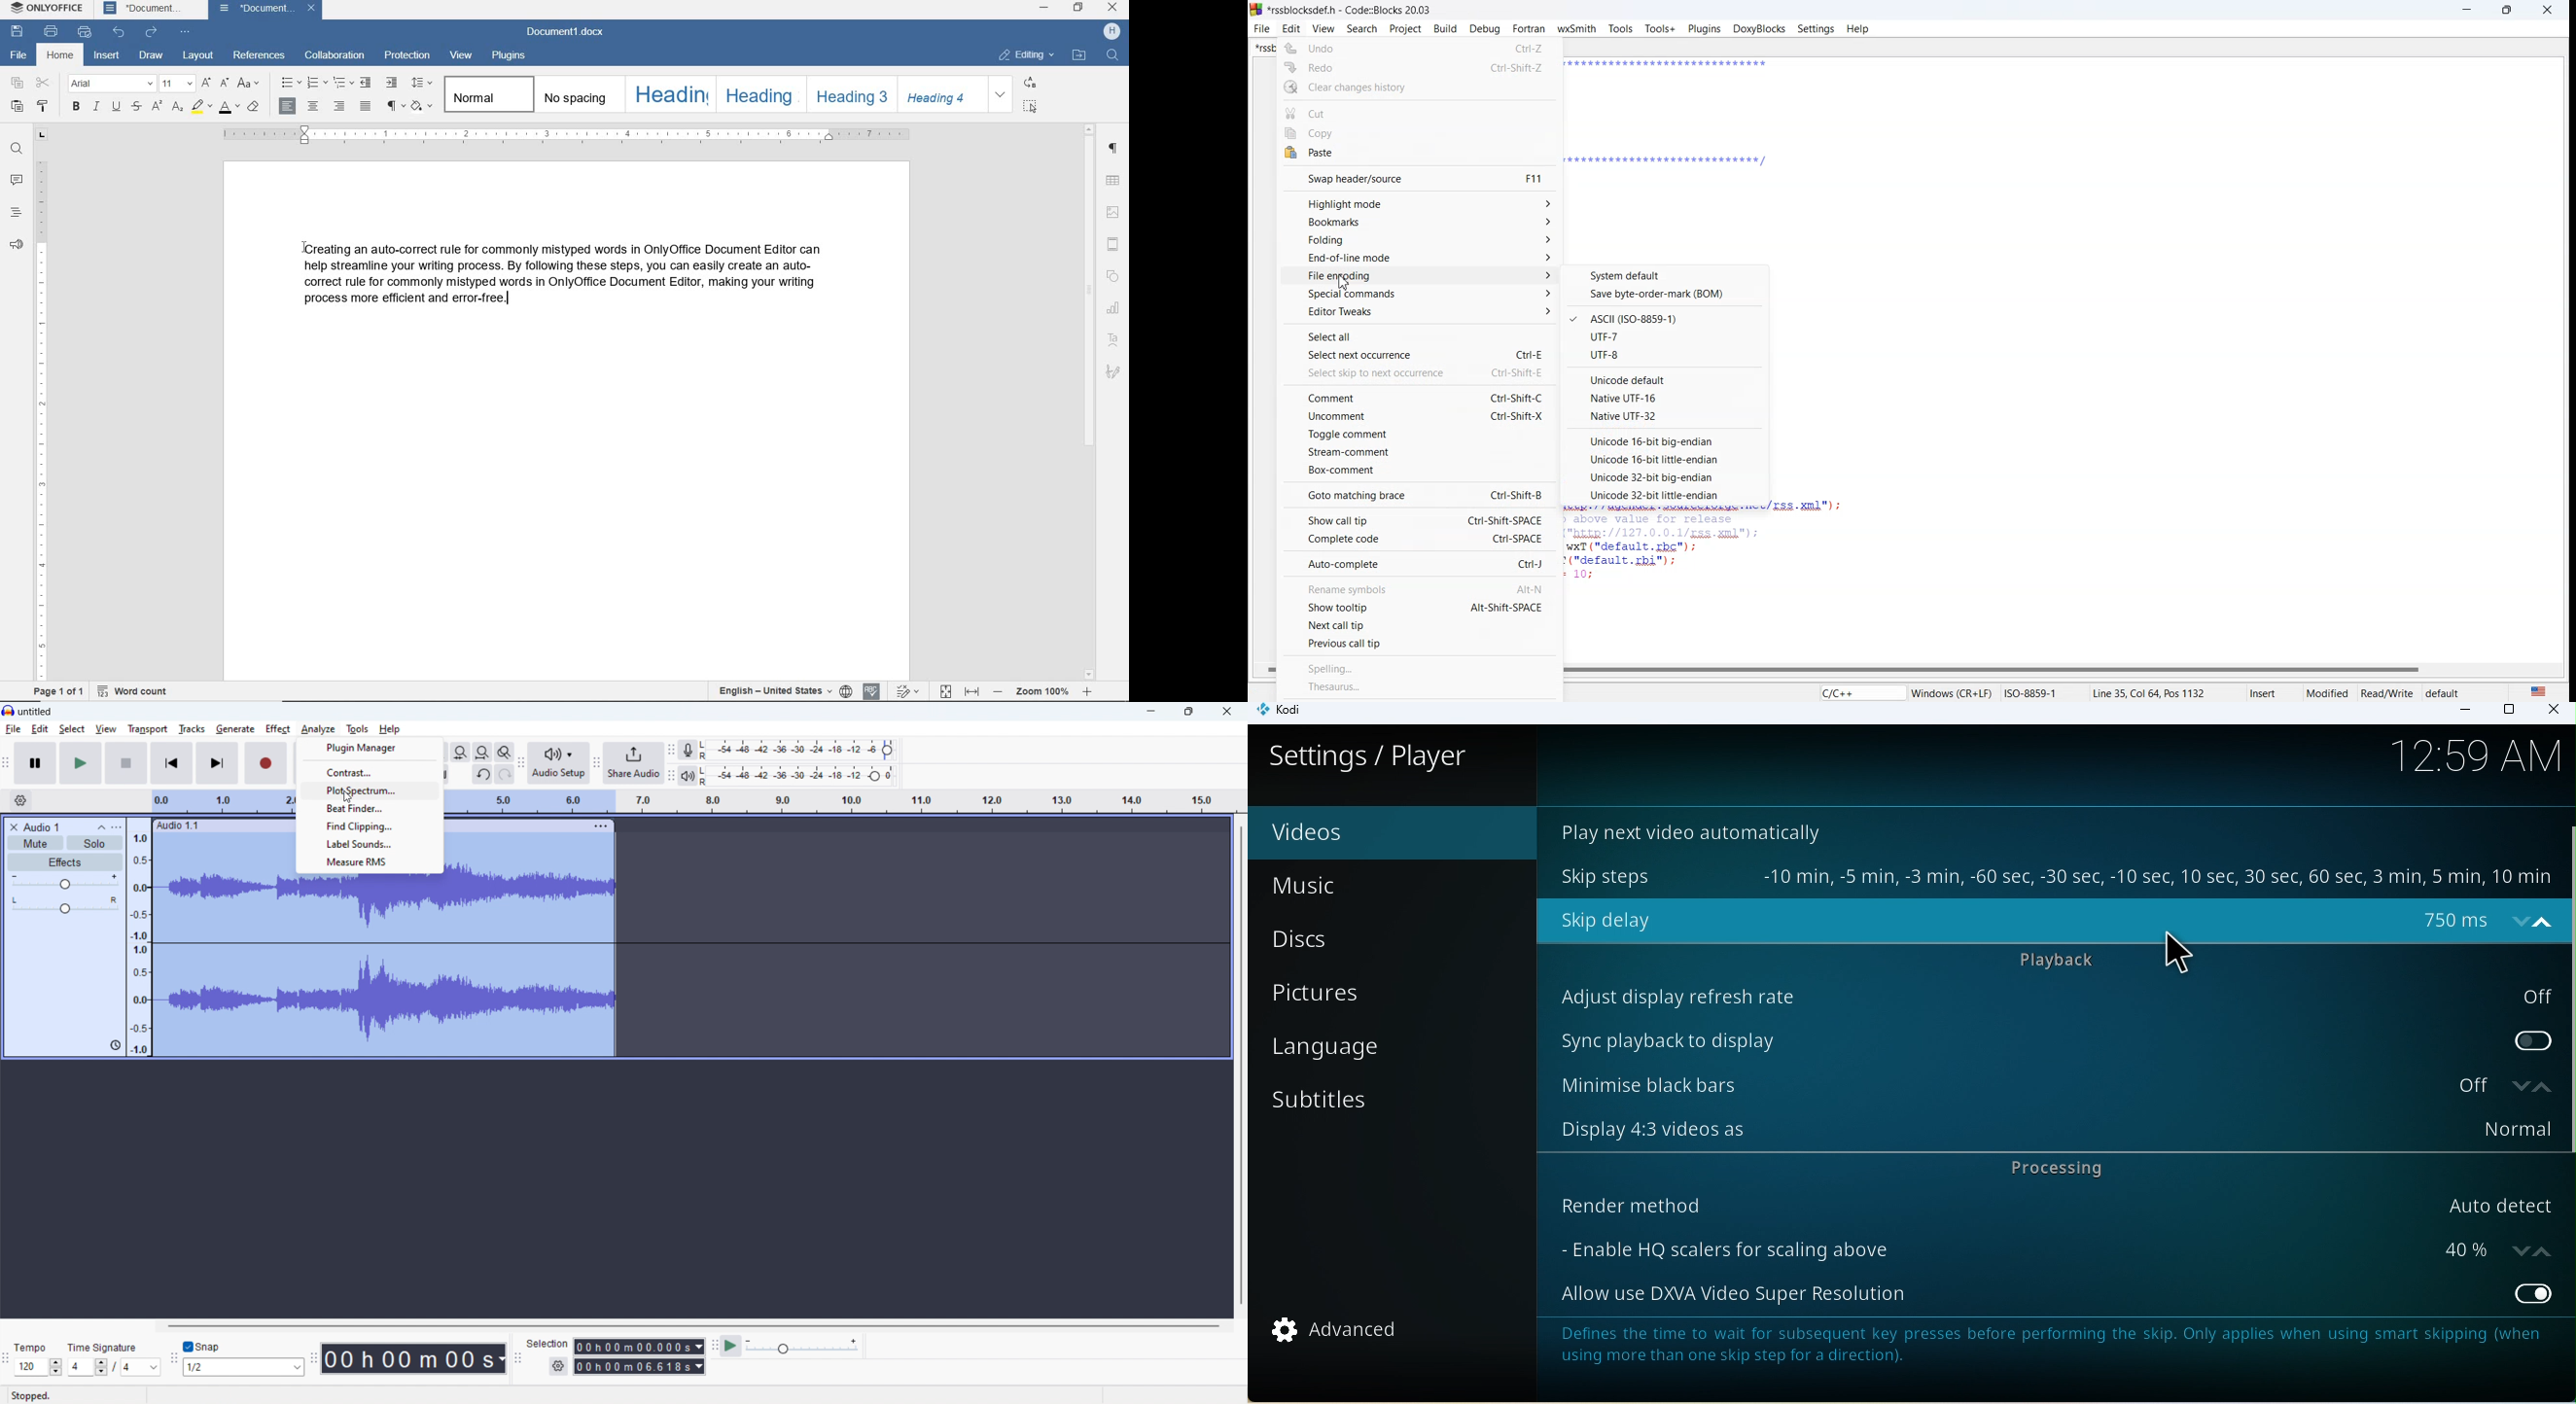 The height and width of the screenshot is (1428, 2576). Describe the element at coordinates (2169, 692) in the screenshot. I see `Line 35,Col 64, Pos 1132` at that location.